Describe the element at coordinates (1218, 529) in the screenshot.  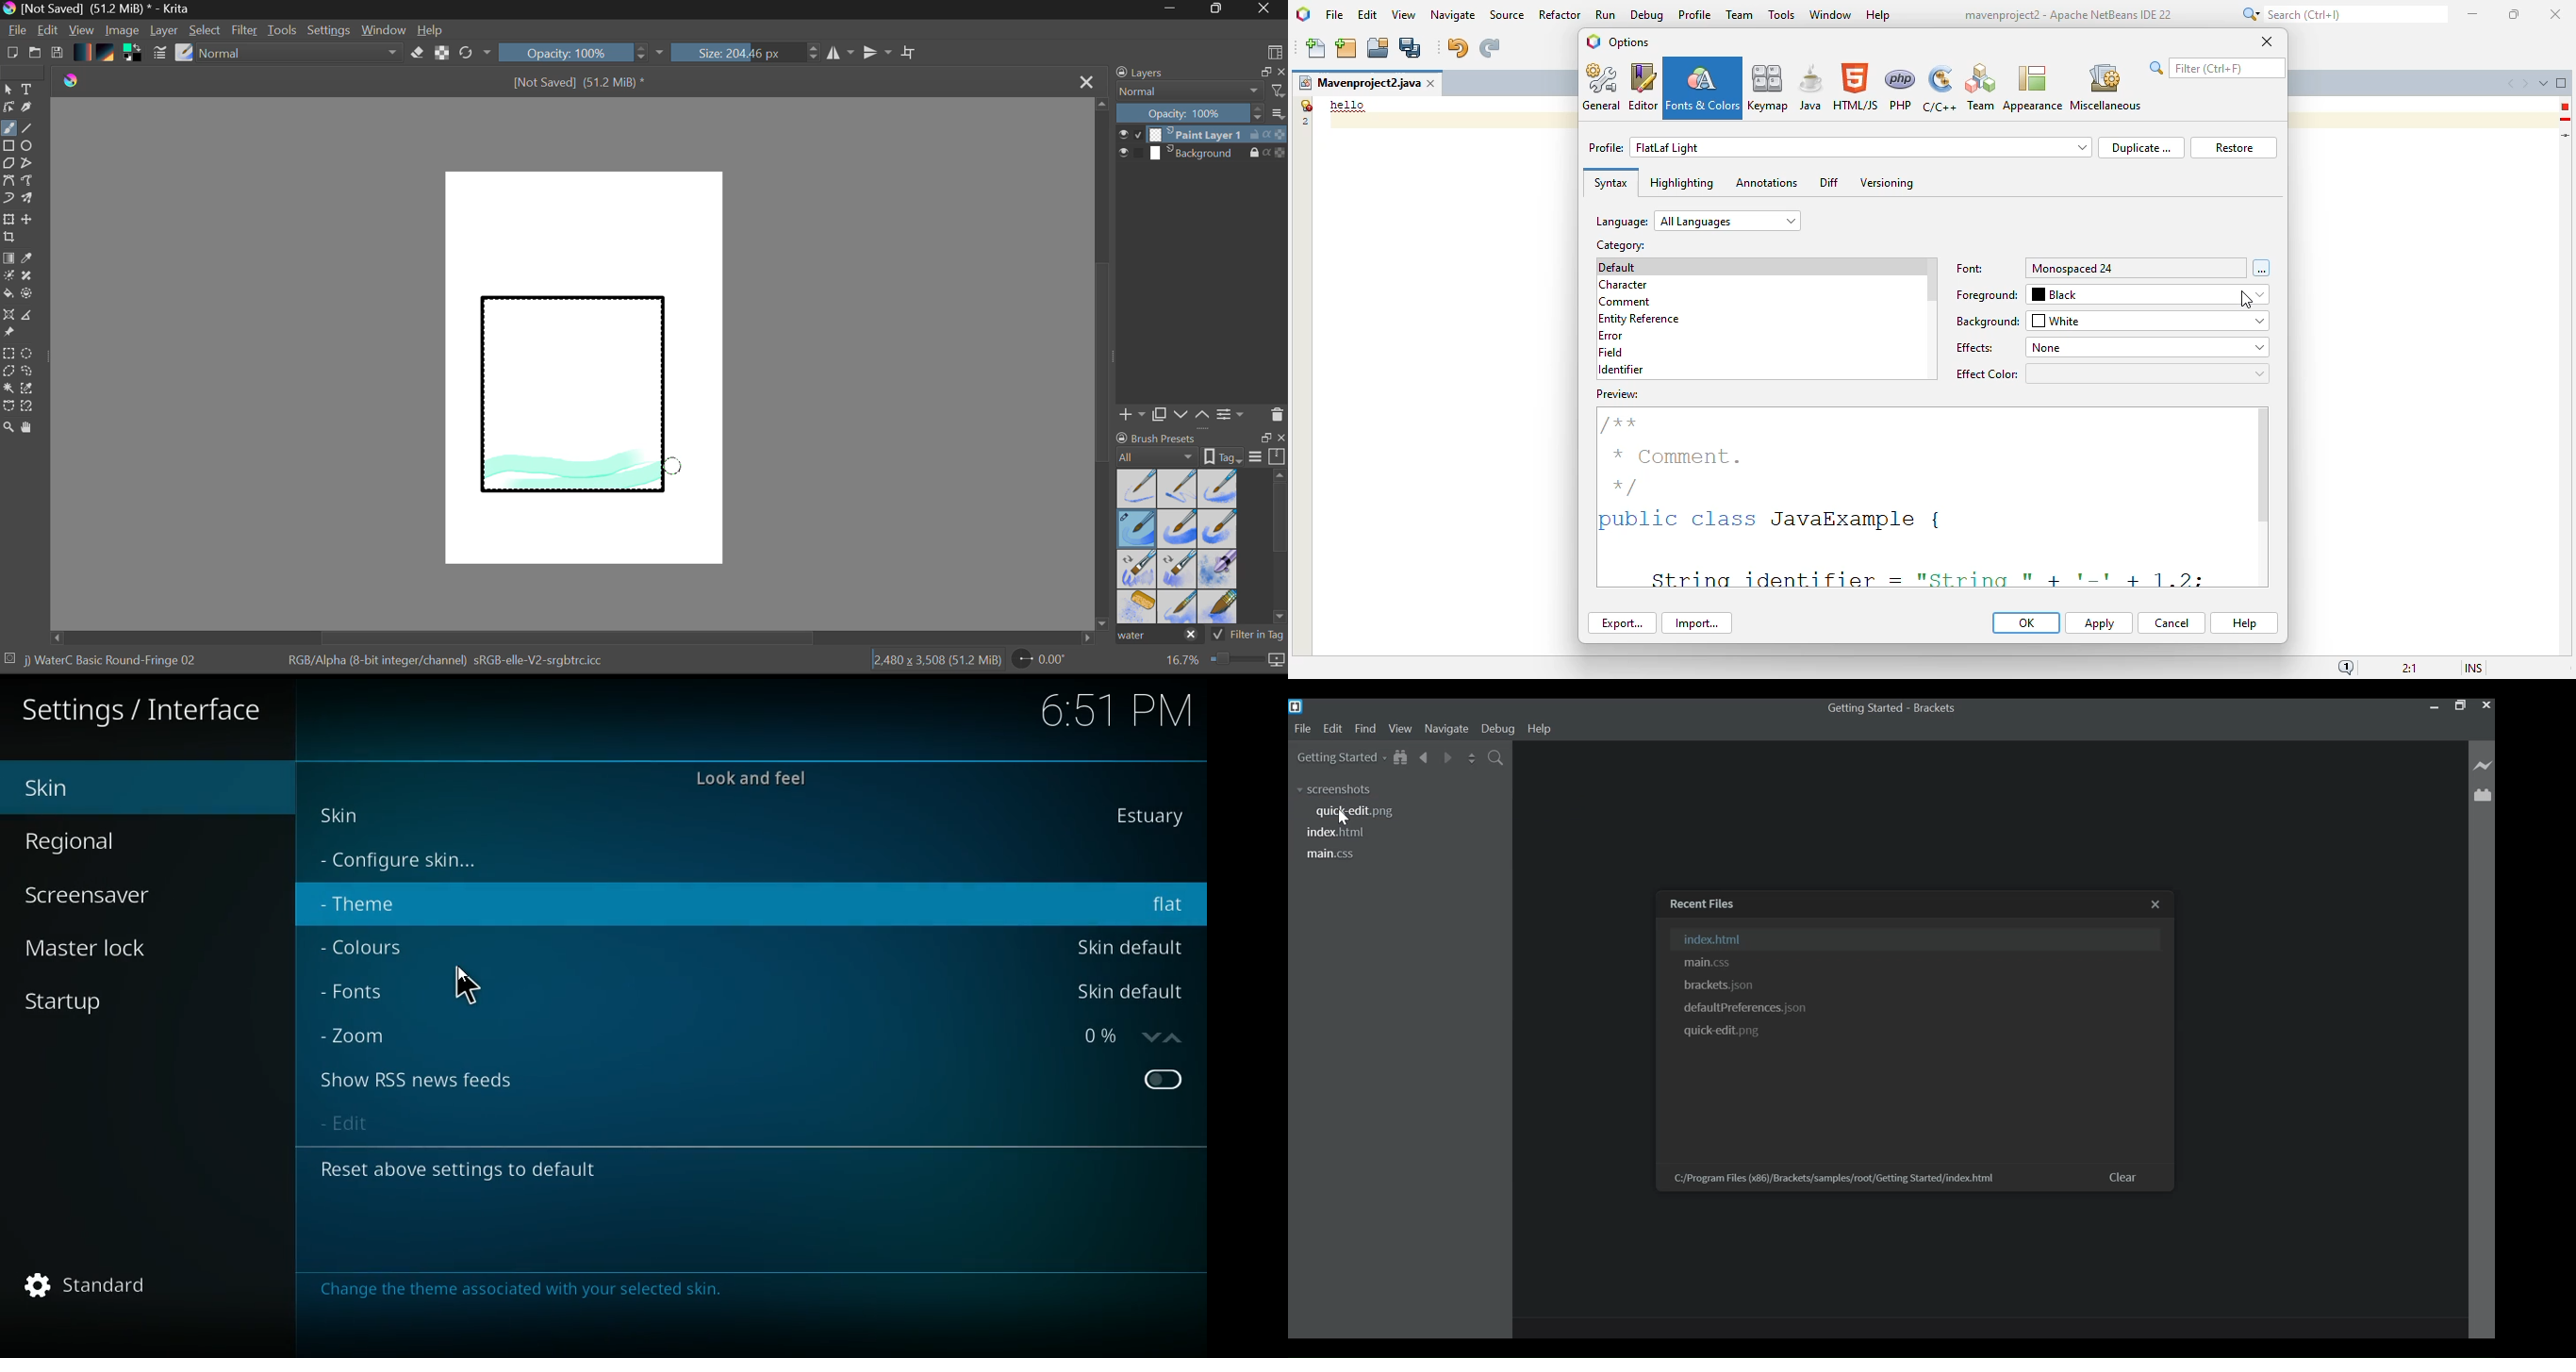
I see `Water C - Grunge` at that location.